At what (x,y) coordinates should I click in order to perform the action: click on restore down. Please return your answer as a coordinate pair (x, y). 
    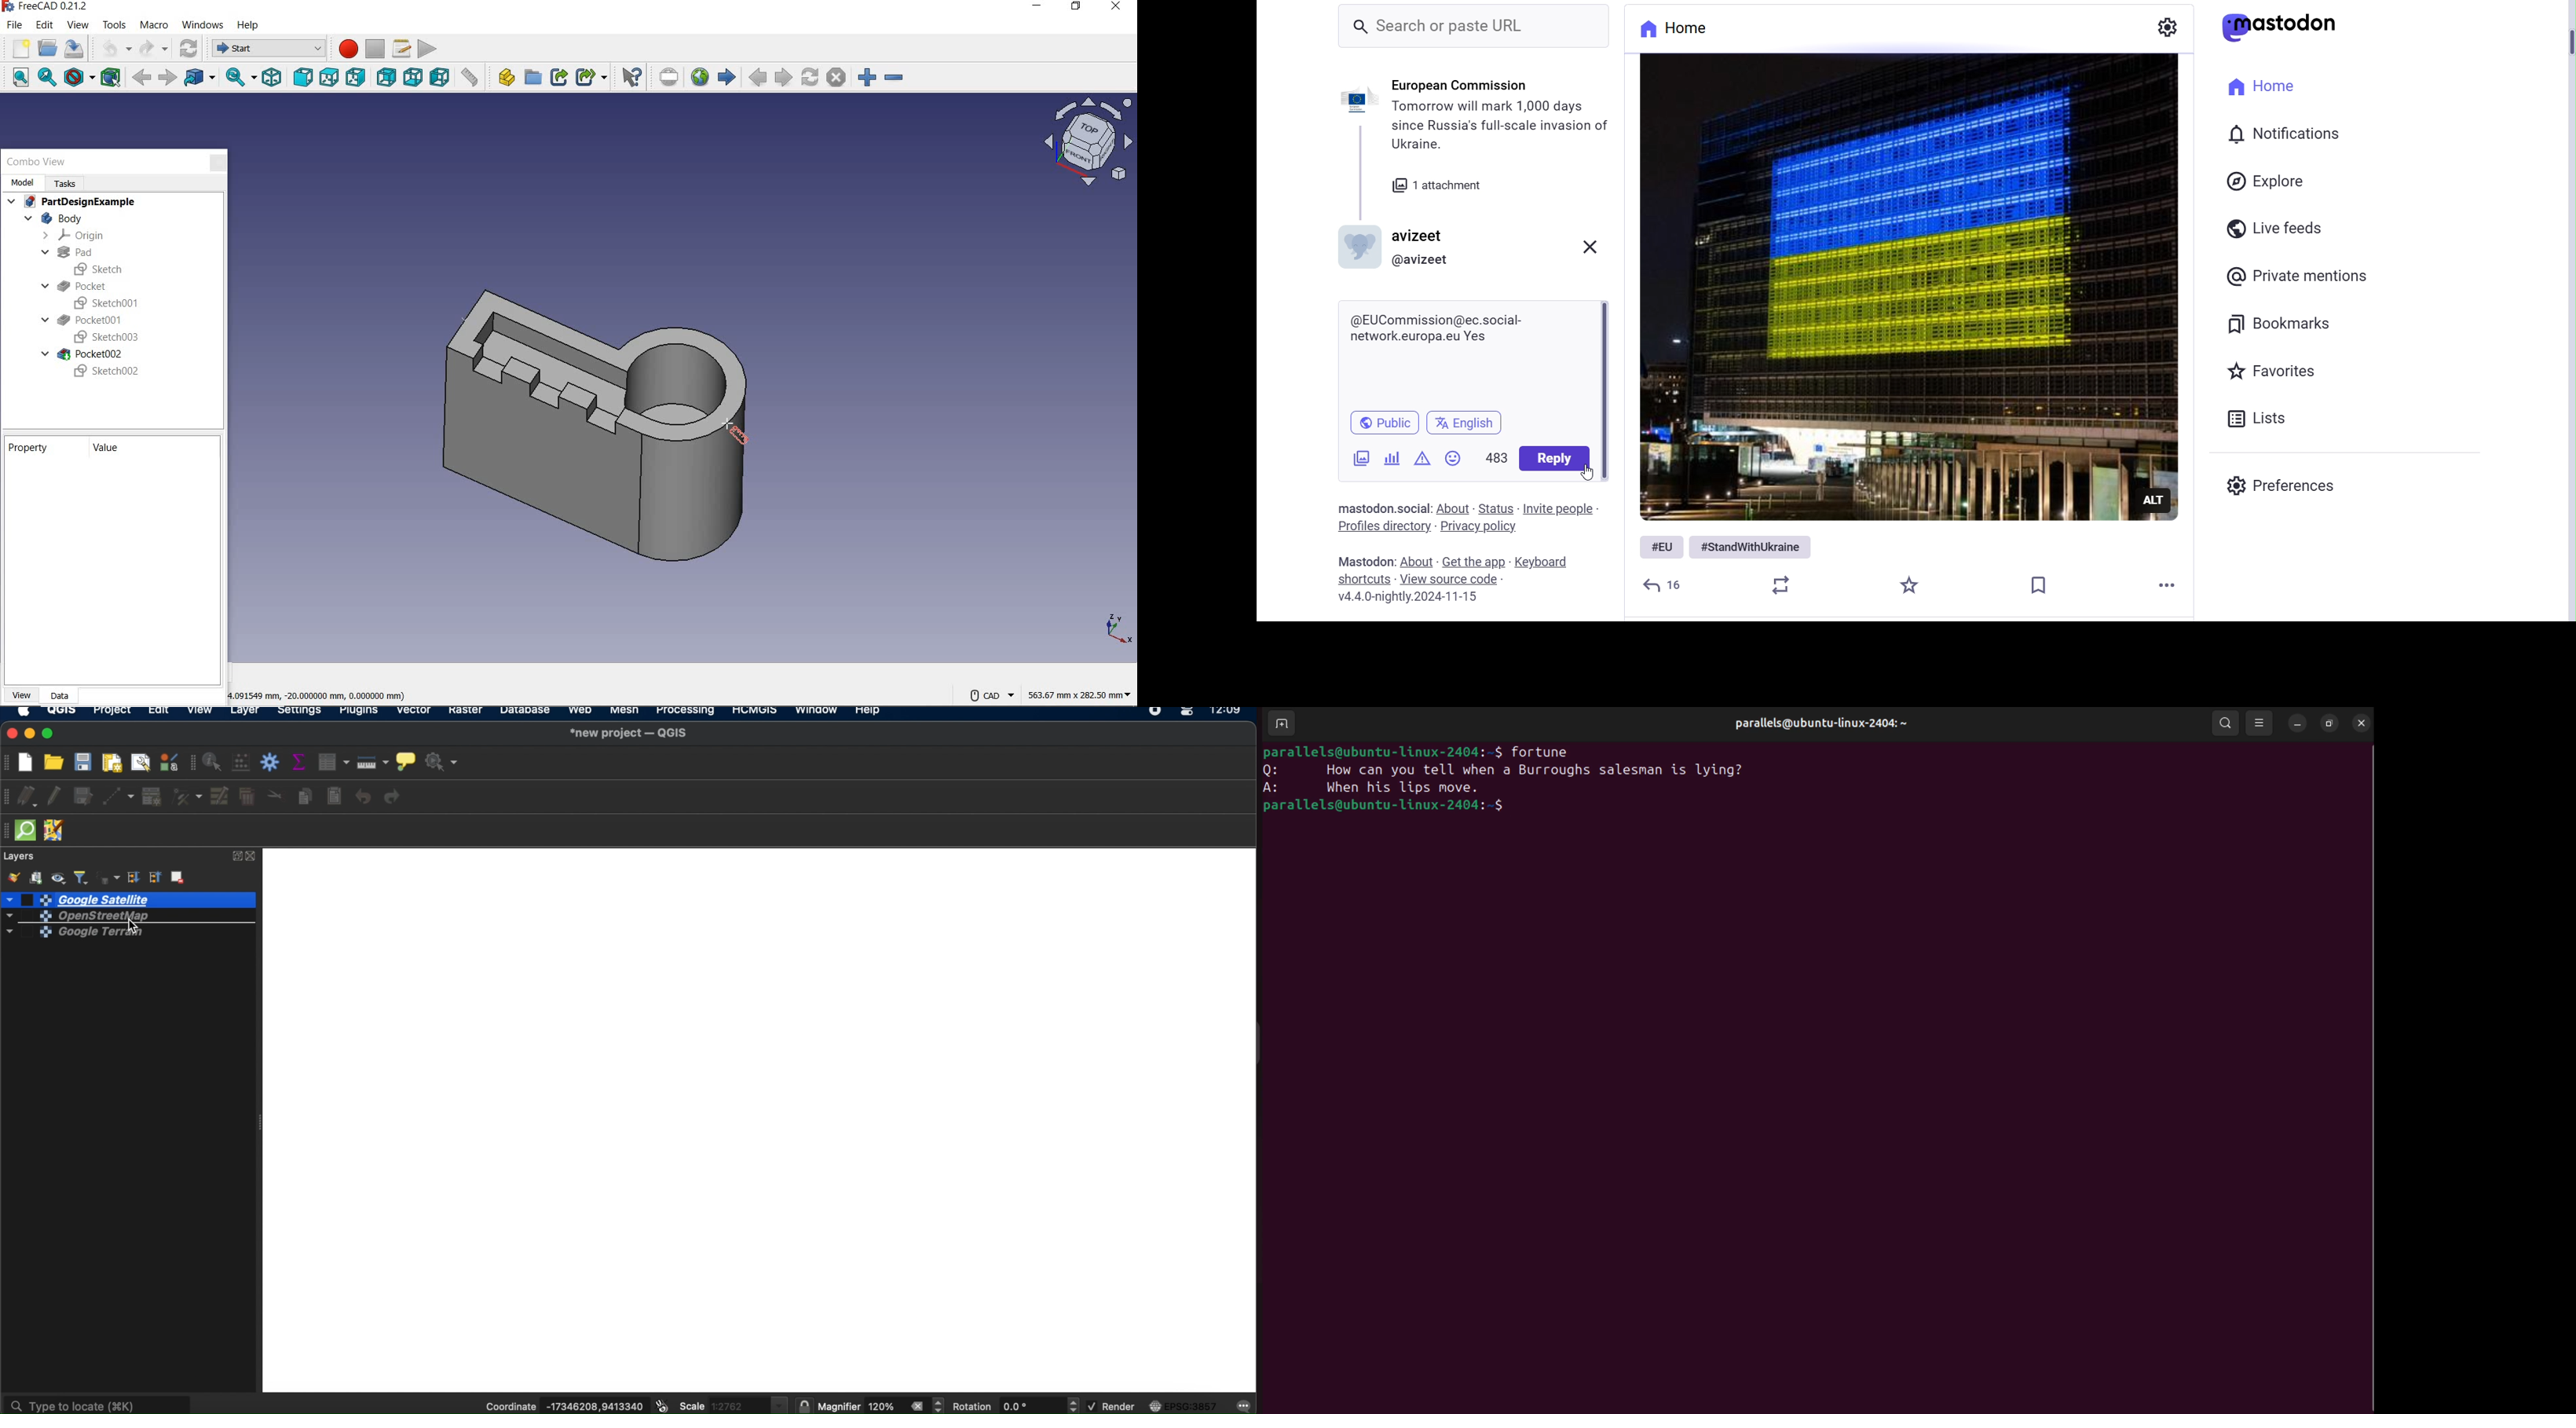
    Looking at the image, I should click on (1077, 9).